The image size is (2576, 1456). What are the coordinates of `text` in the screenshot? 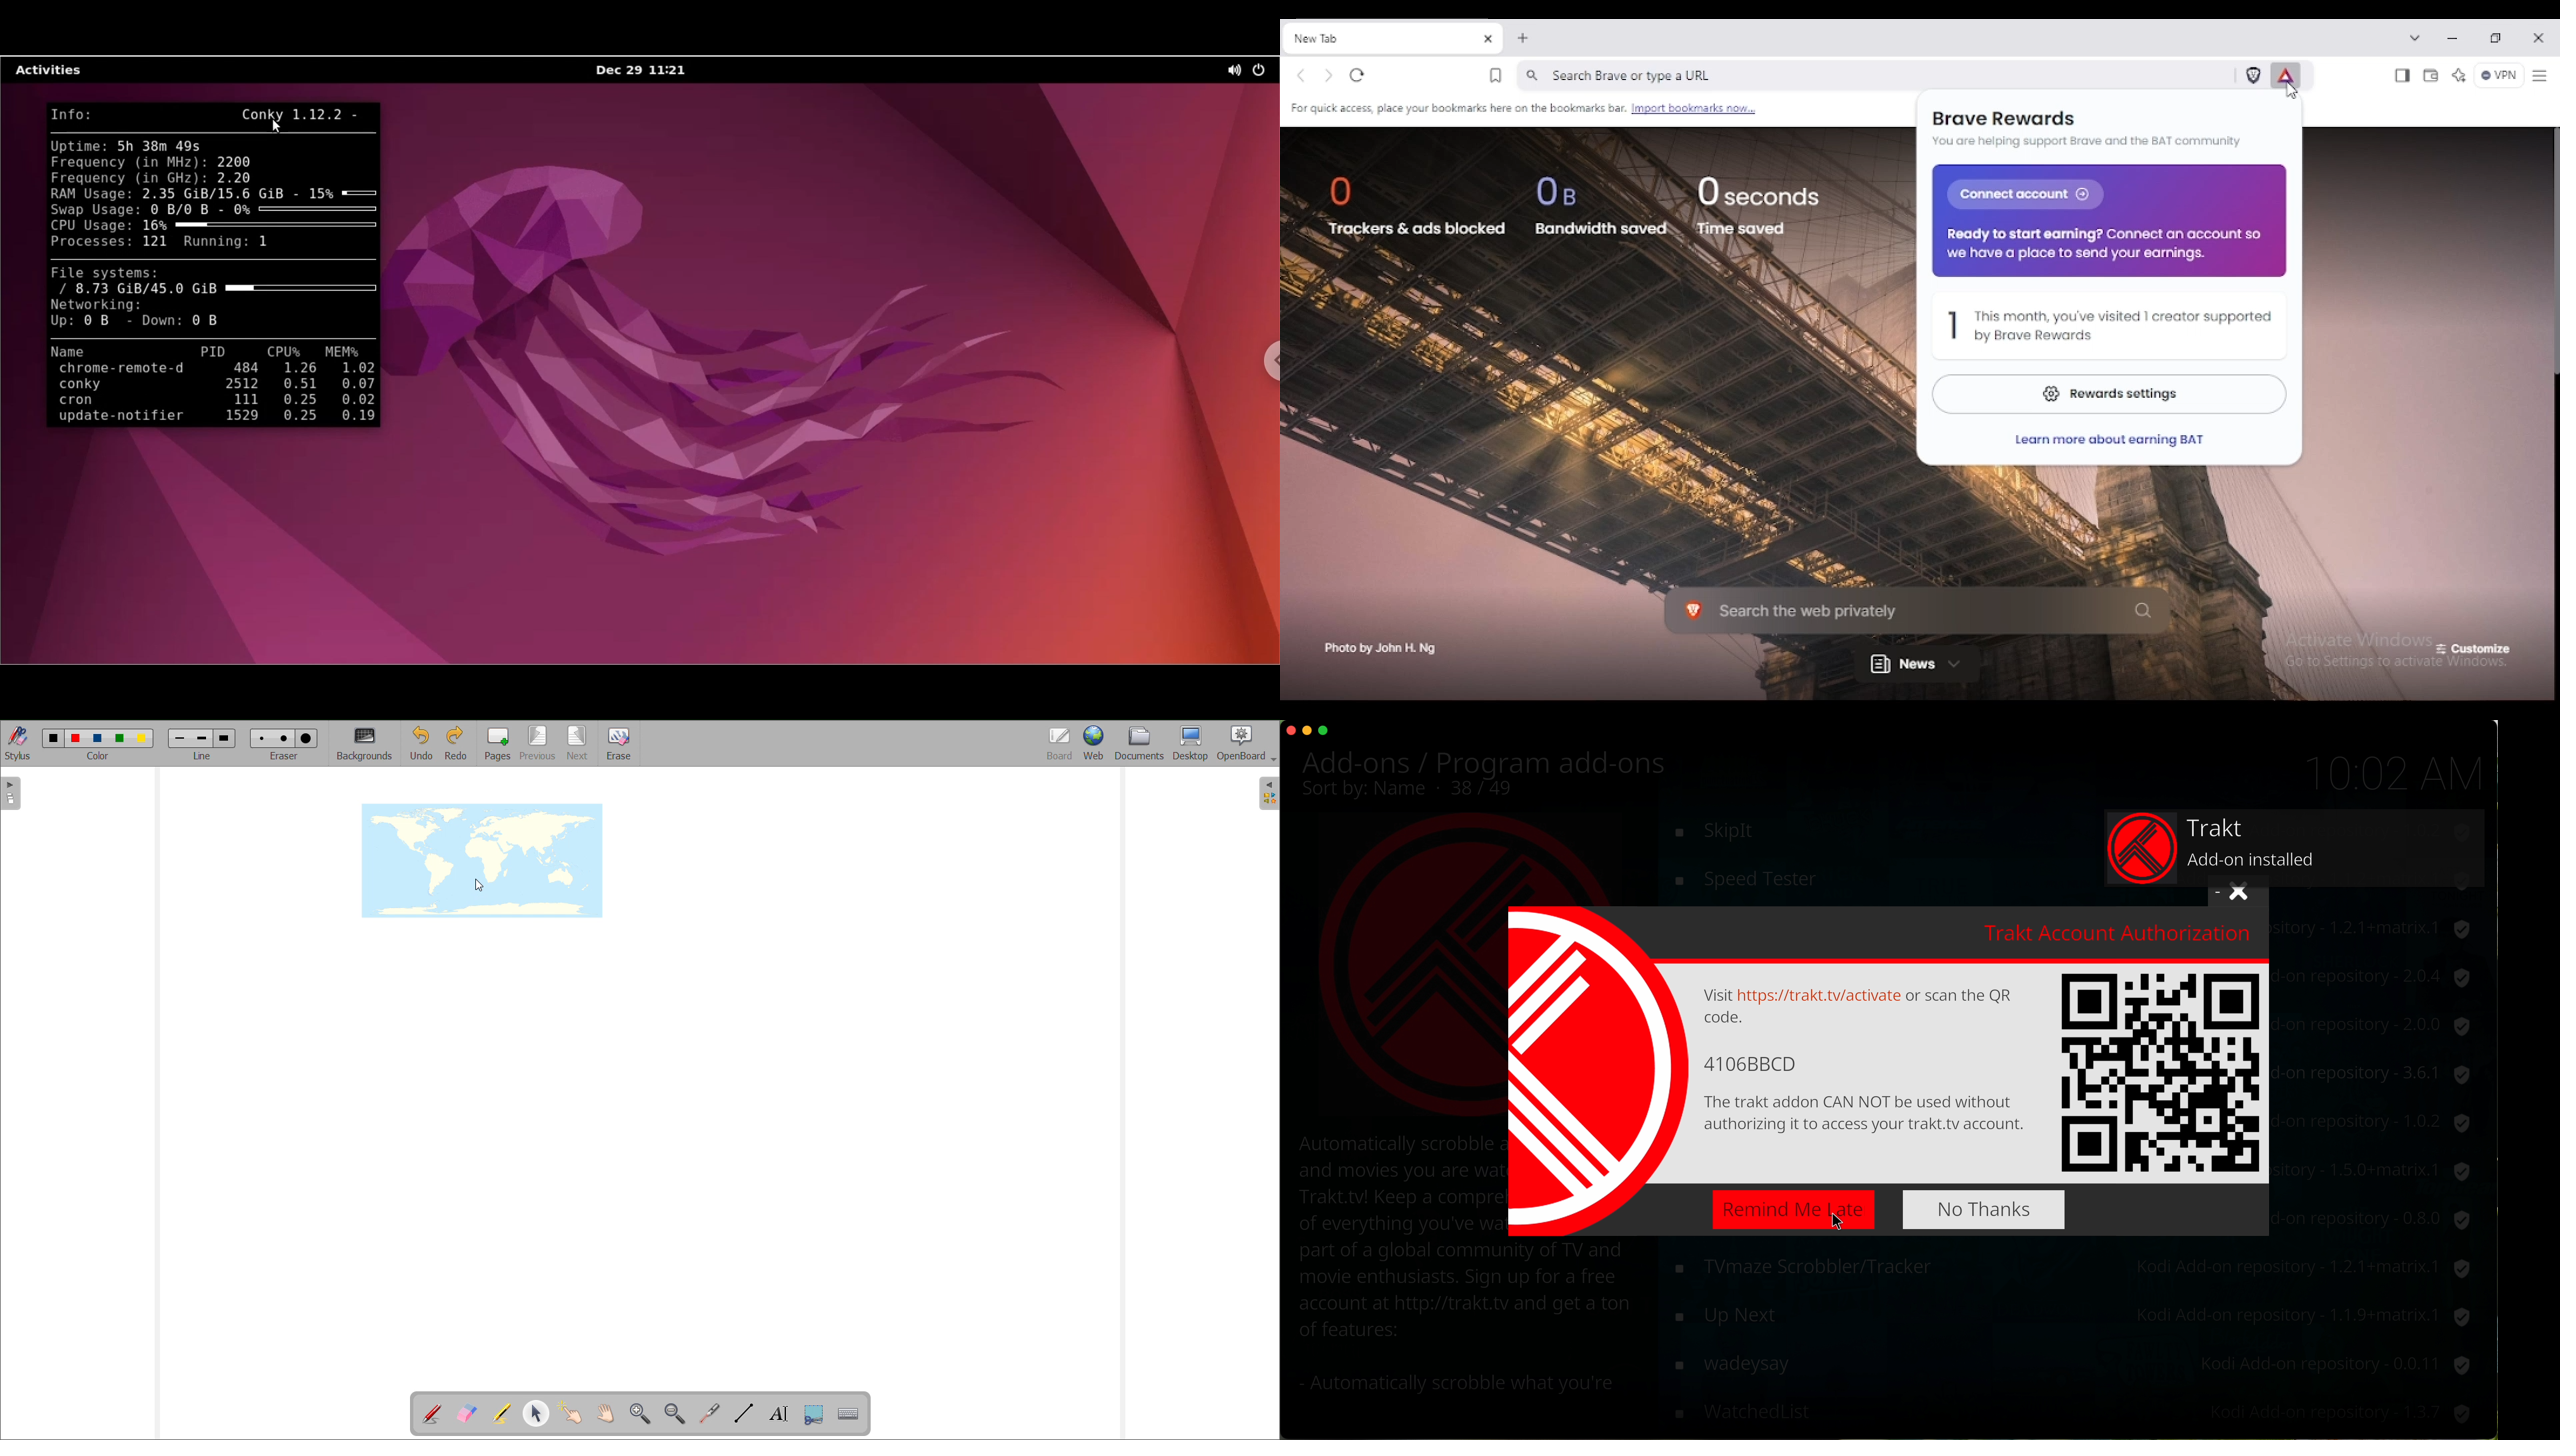 It's located at (1867, 1114).